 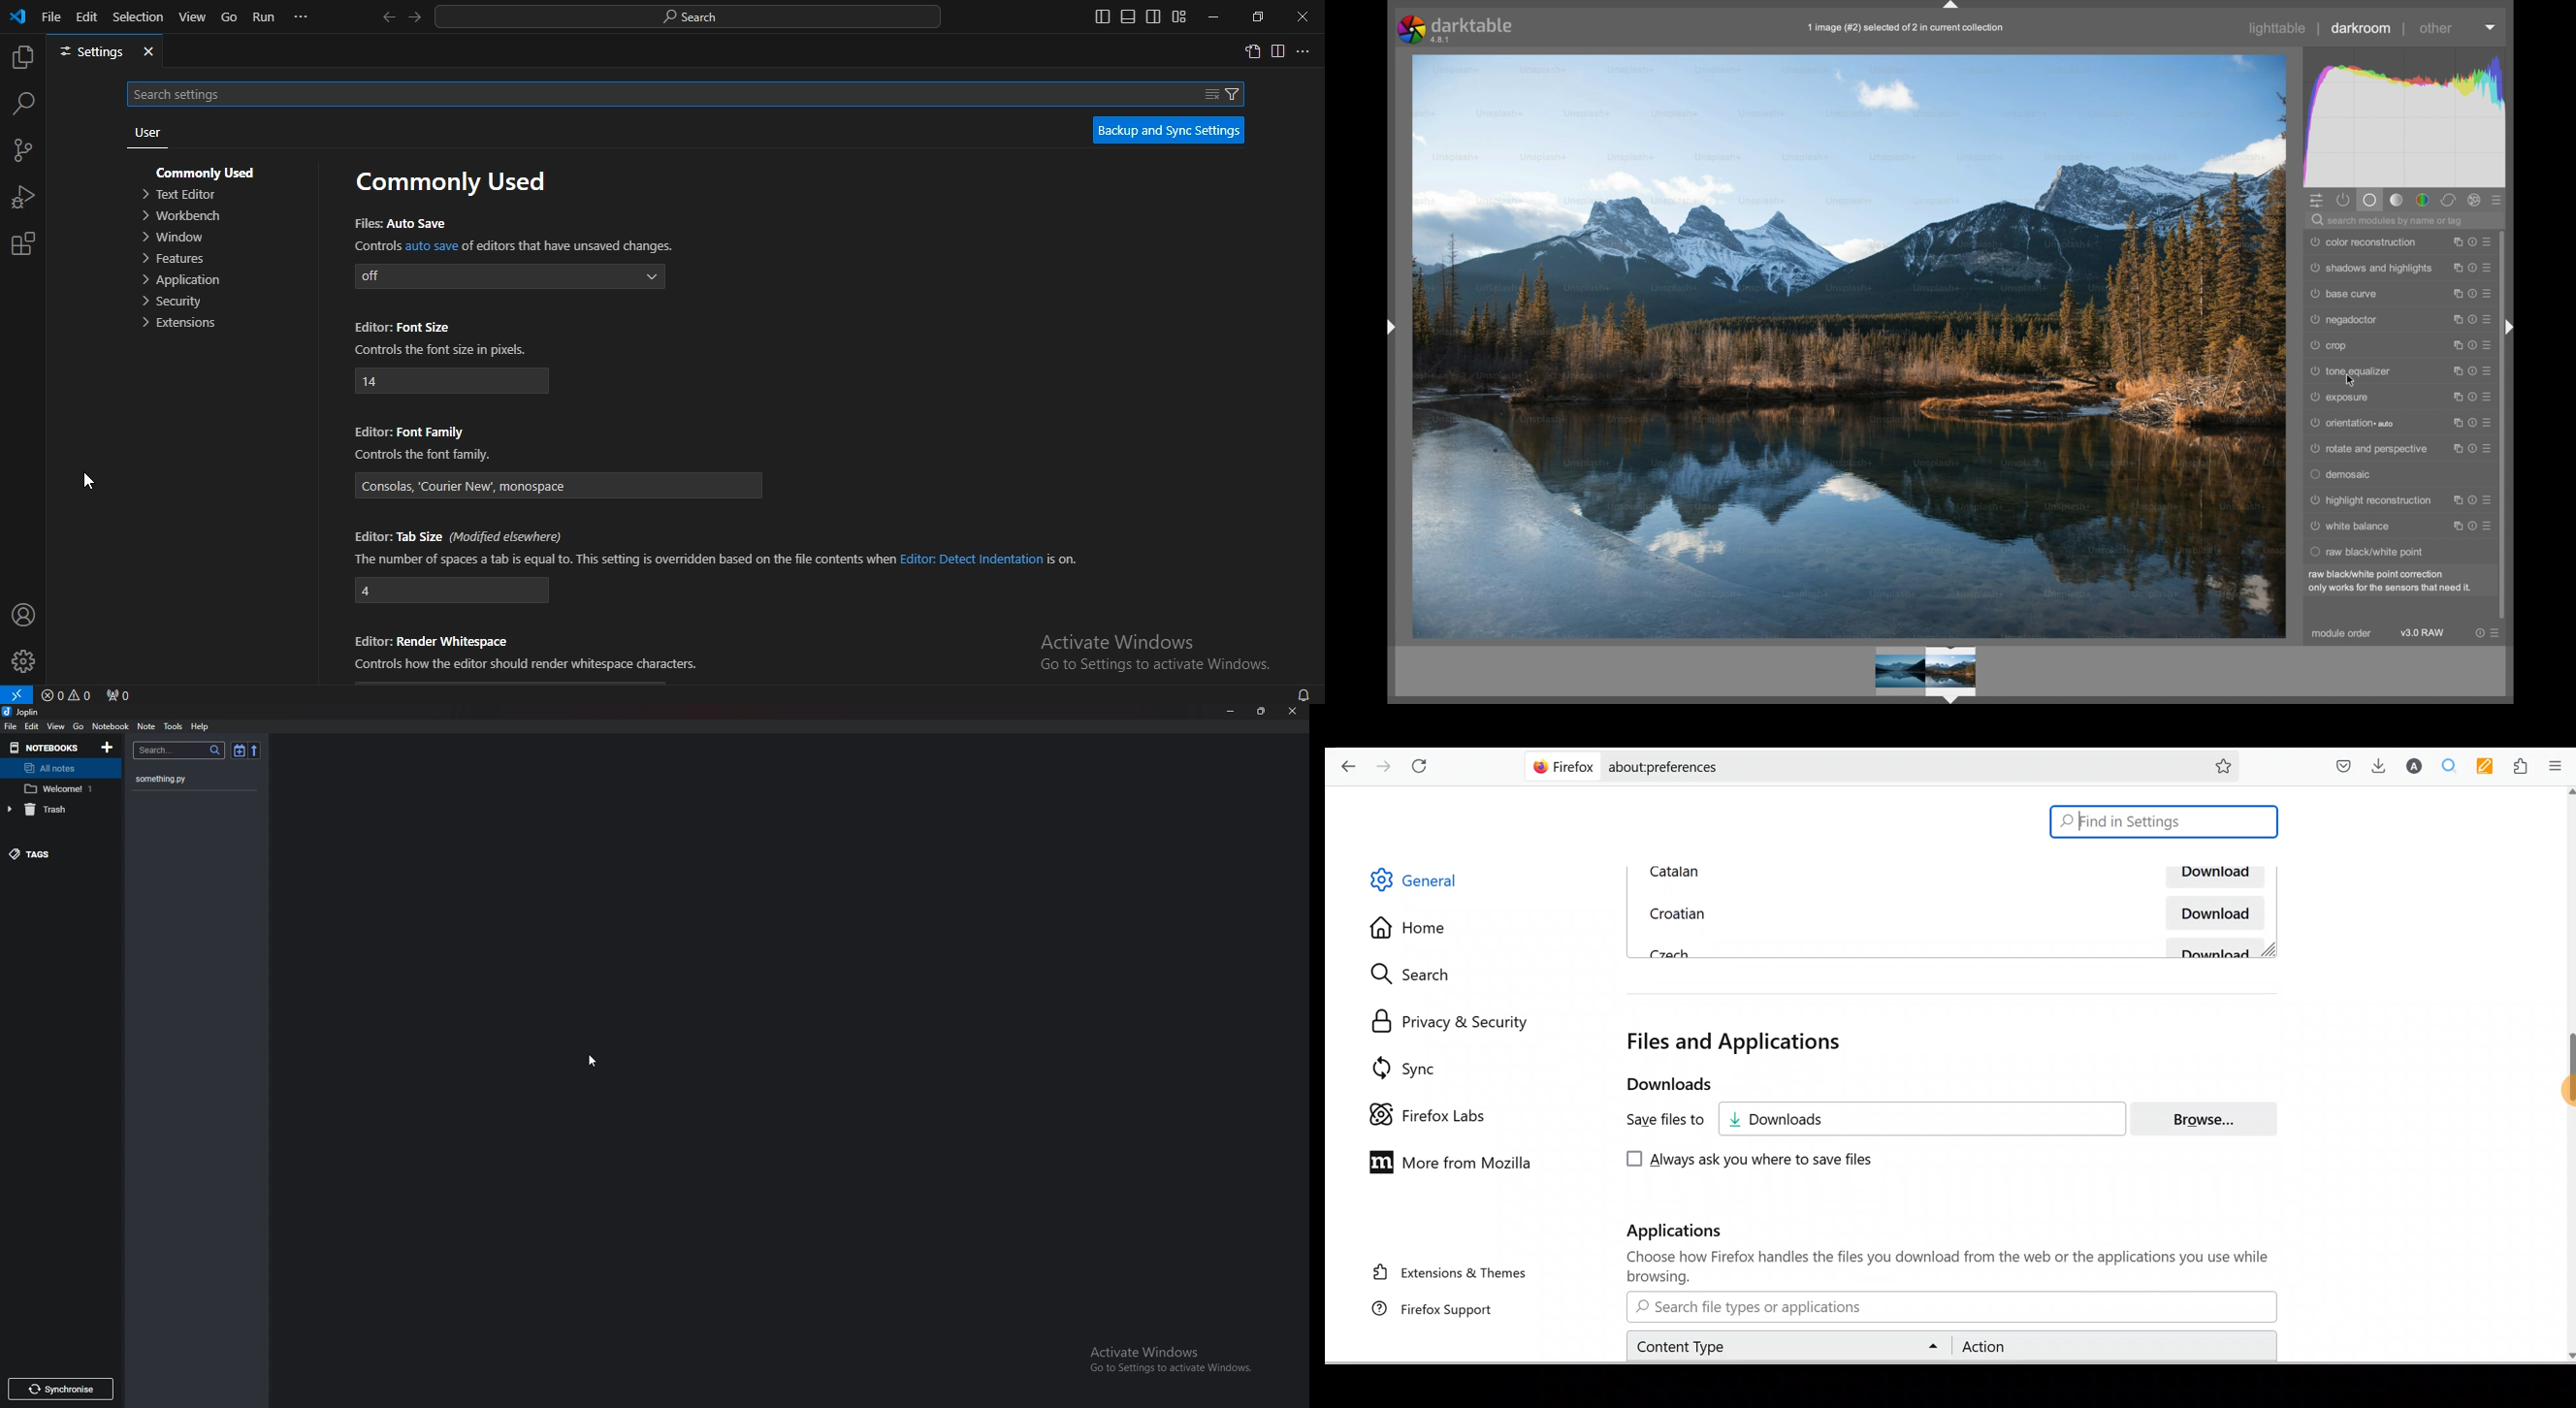 What do you see at coordinates (2351, 527) in the screenshot?
I see `white balance` at bounding box center [2351, 527].